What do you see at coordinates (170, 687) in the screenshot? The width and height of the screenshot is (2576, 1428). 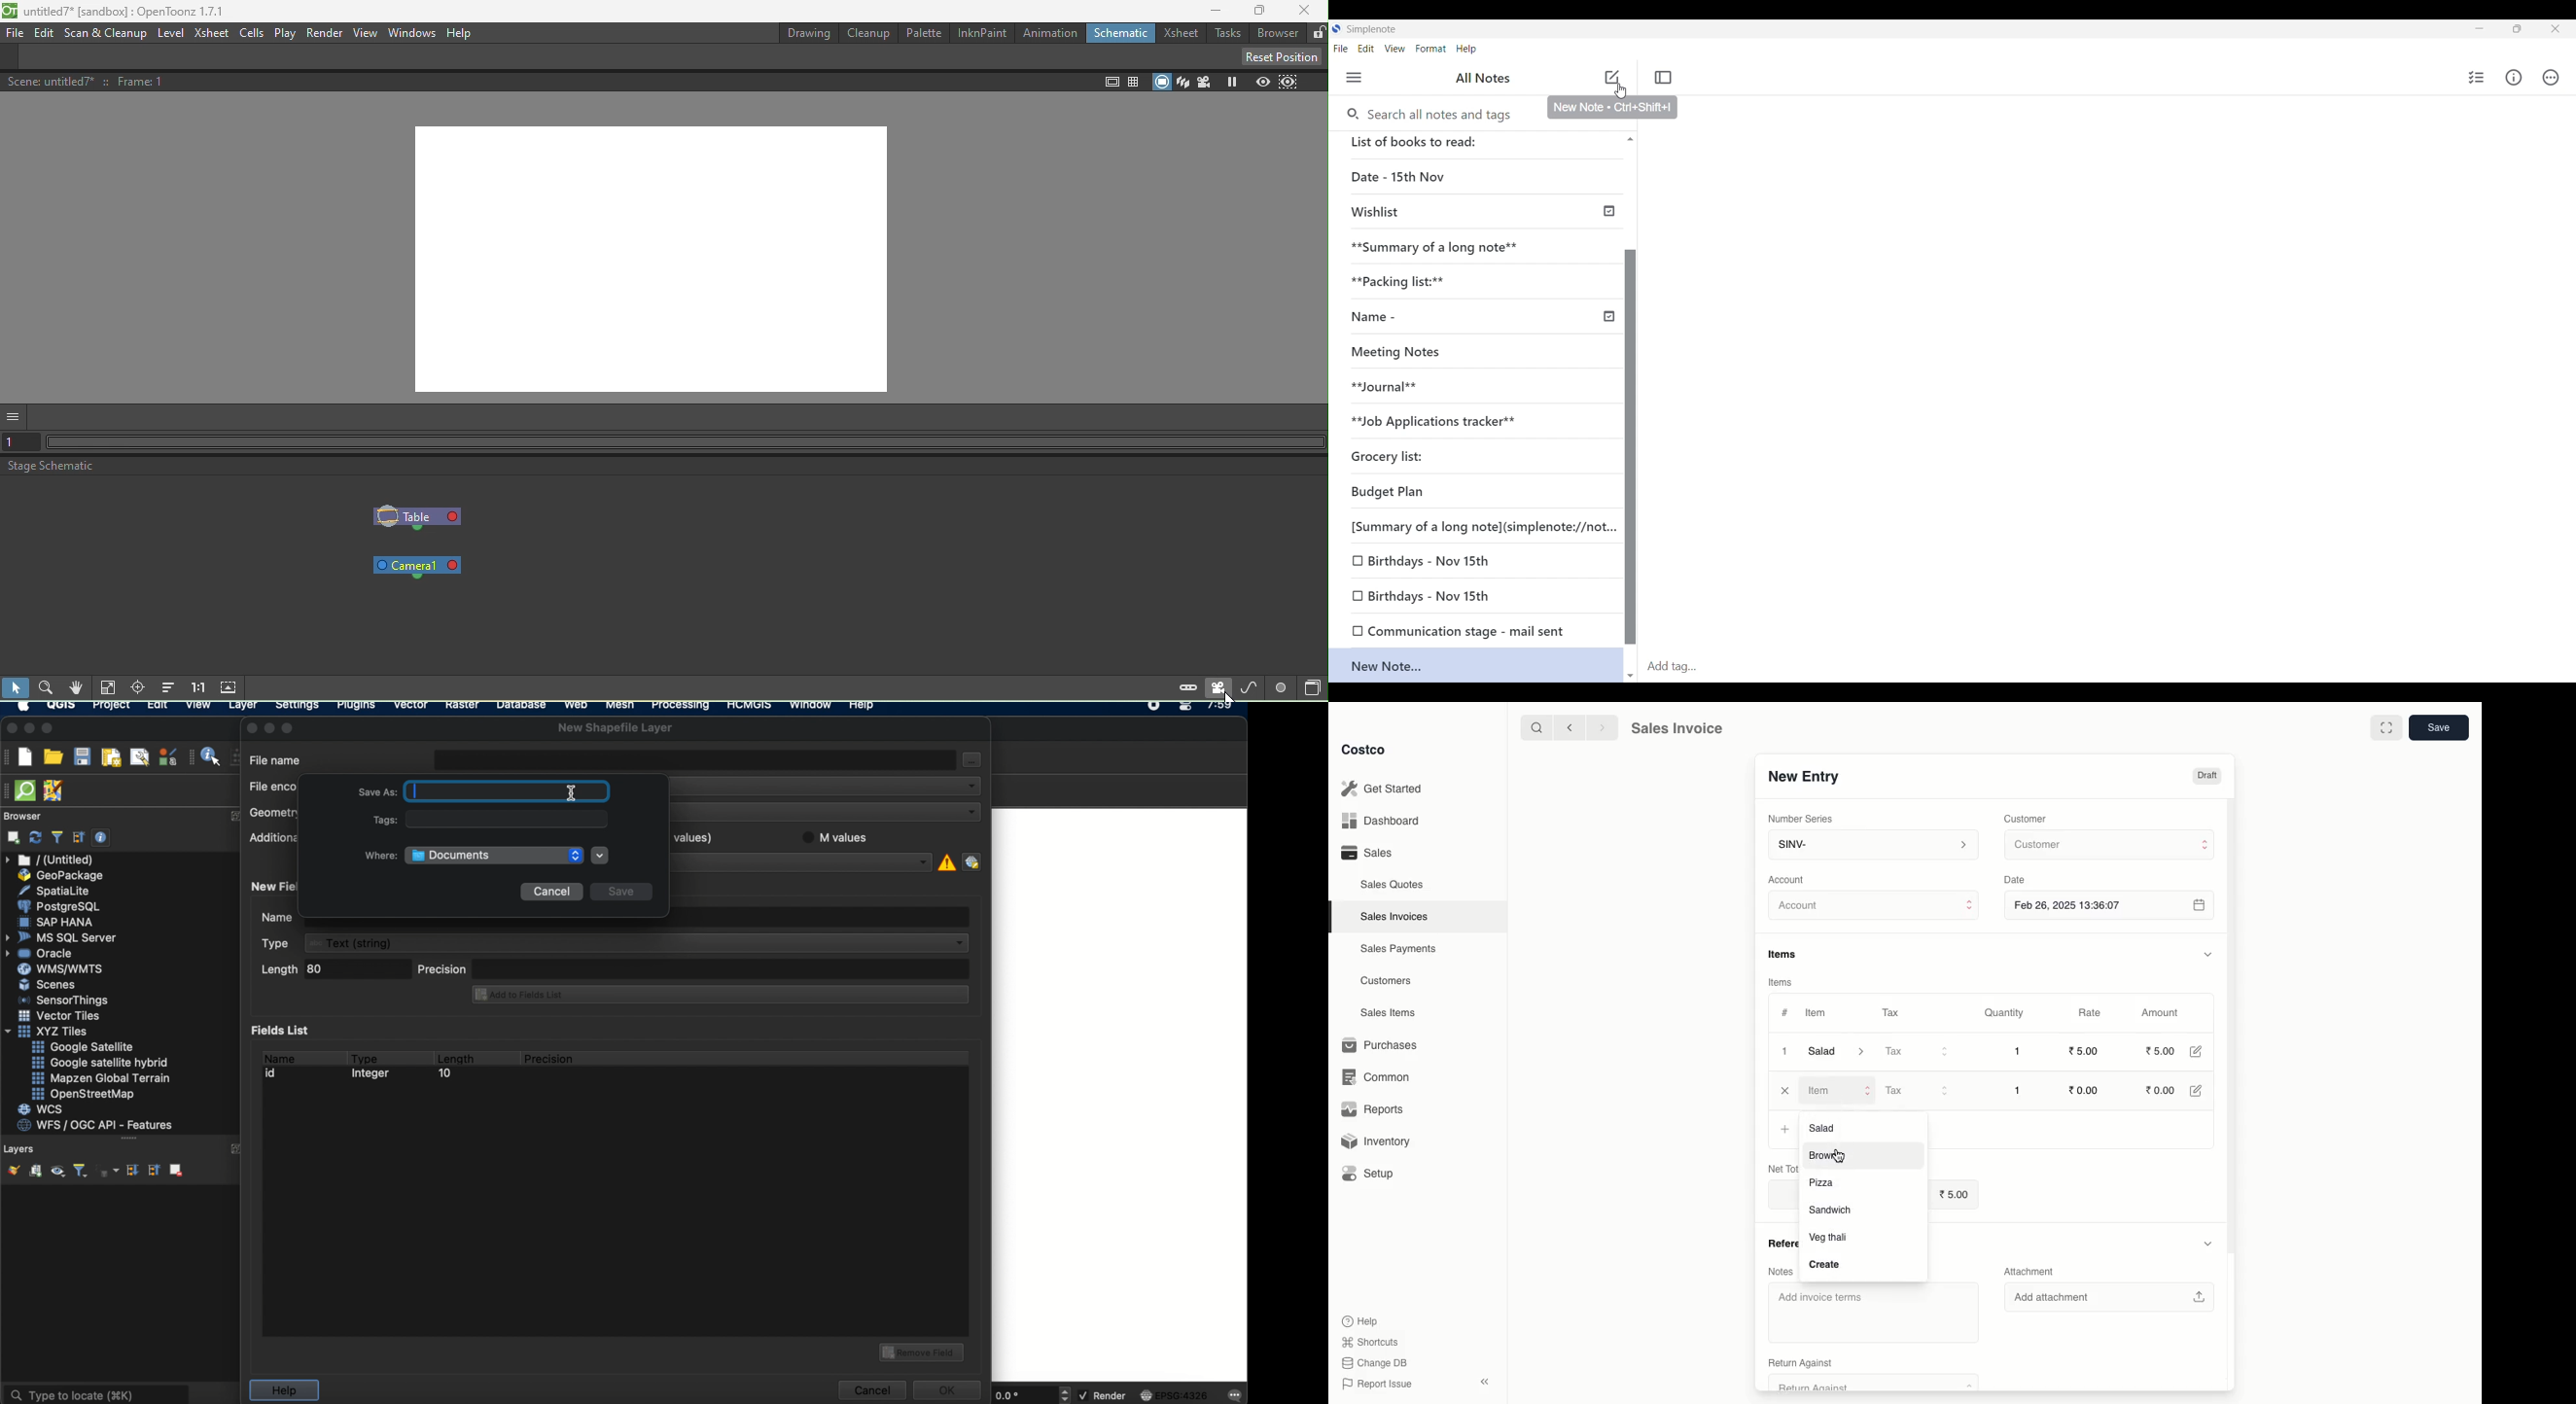 I see `Reorder nodes` at bounding box center [170, 687].